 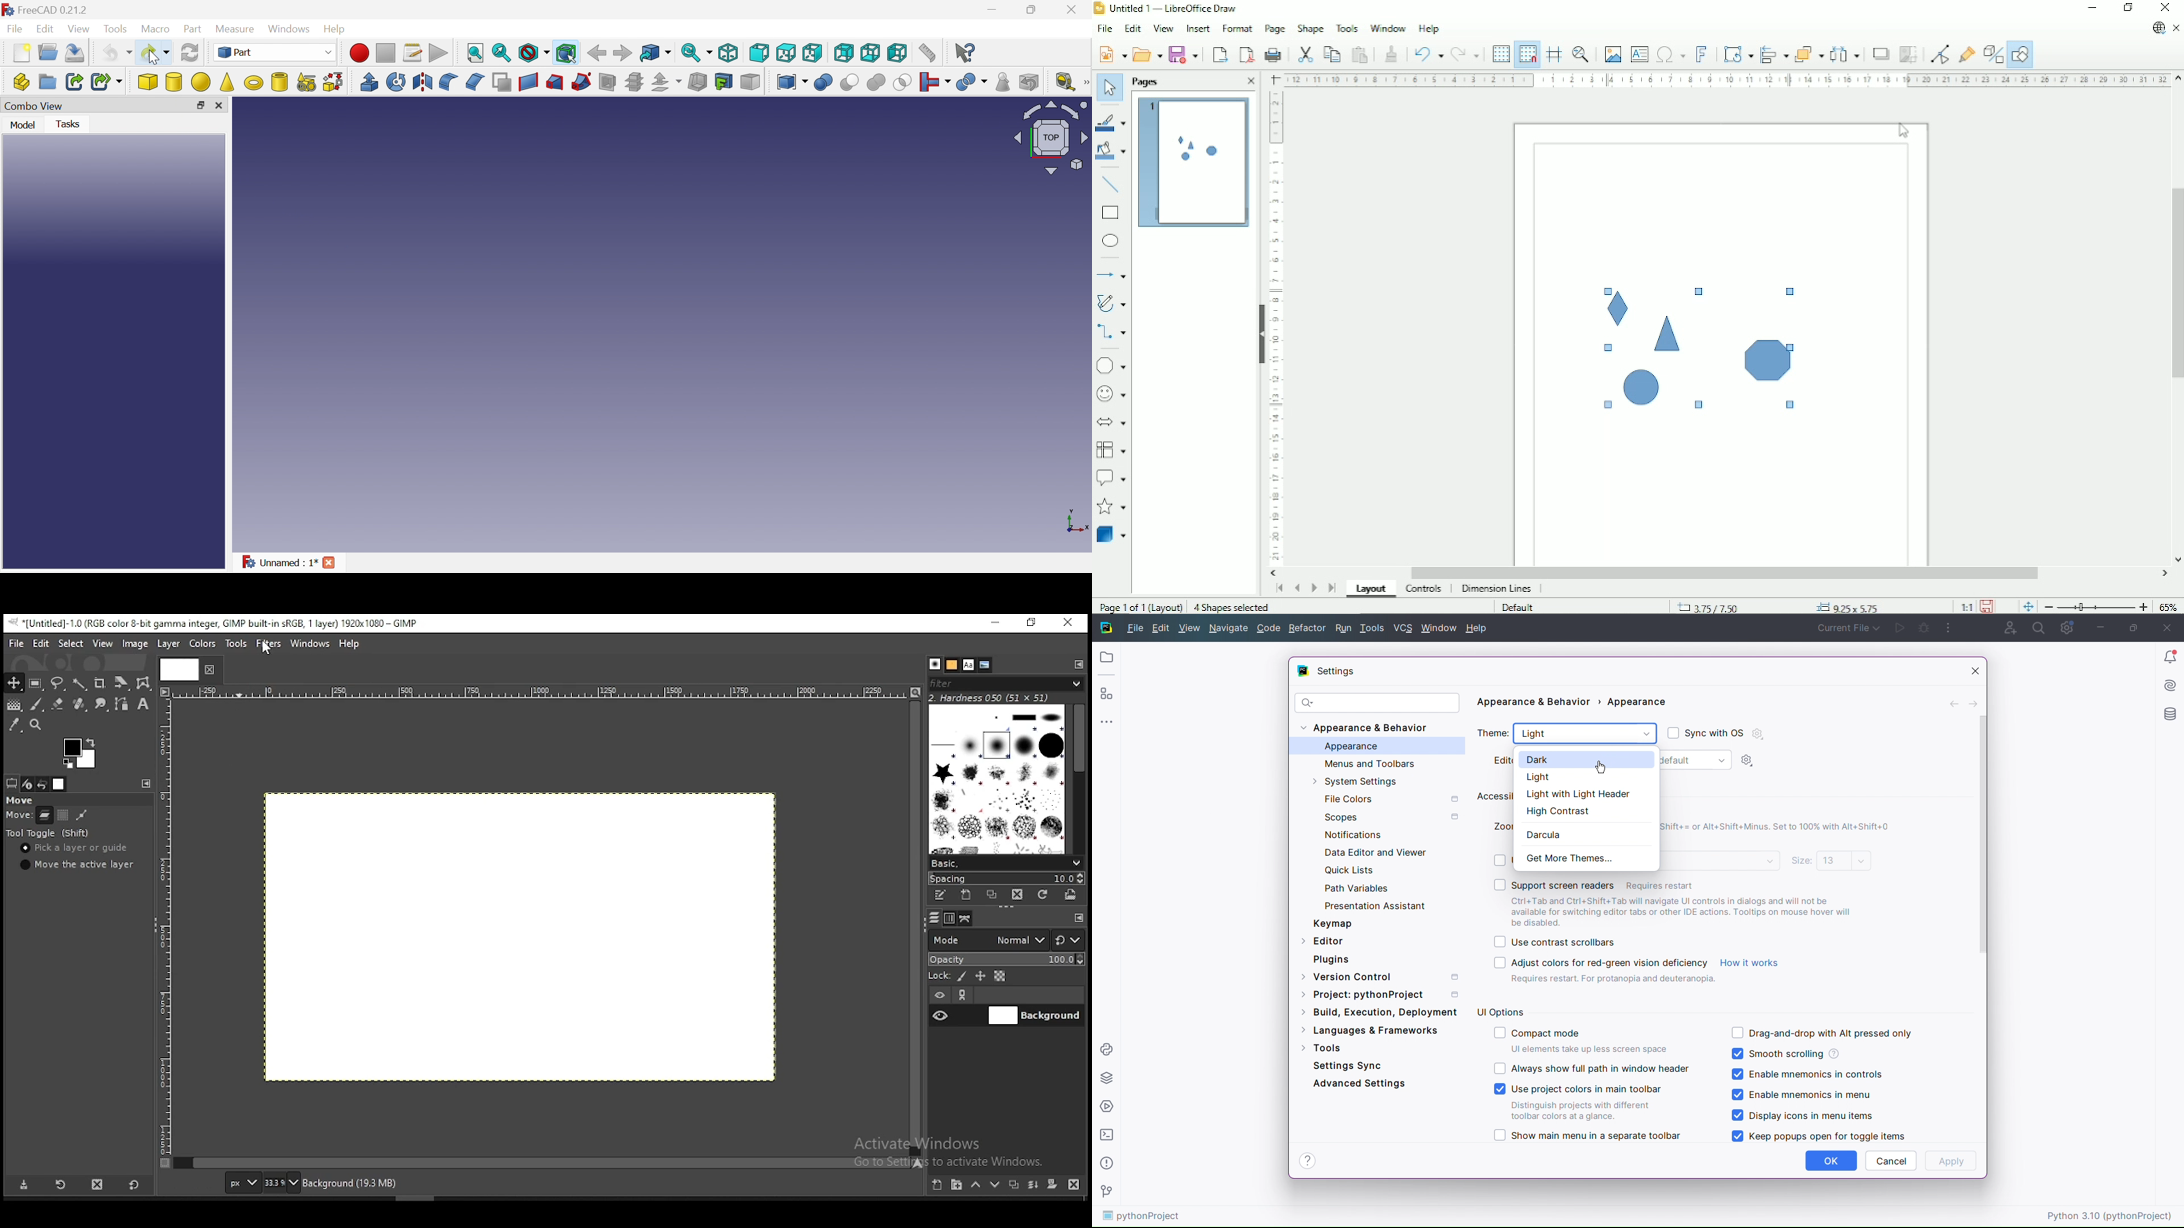 What do you see at coordinates (555, 82) in the screenshot?
I see `Loft...` at bounding box center [555, 82].